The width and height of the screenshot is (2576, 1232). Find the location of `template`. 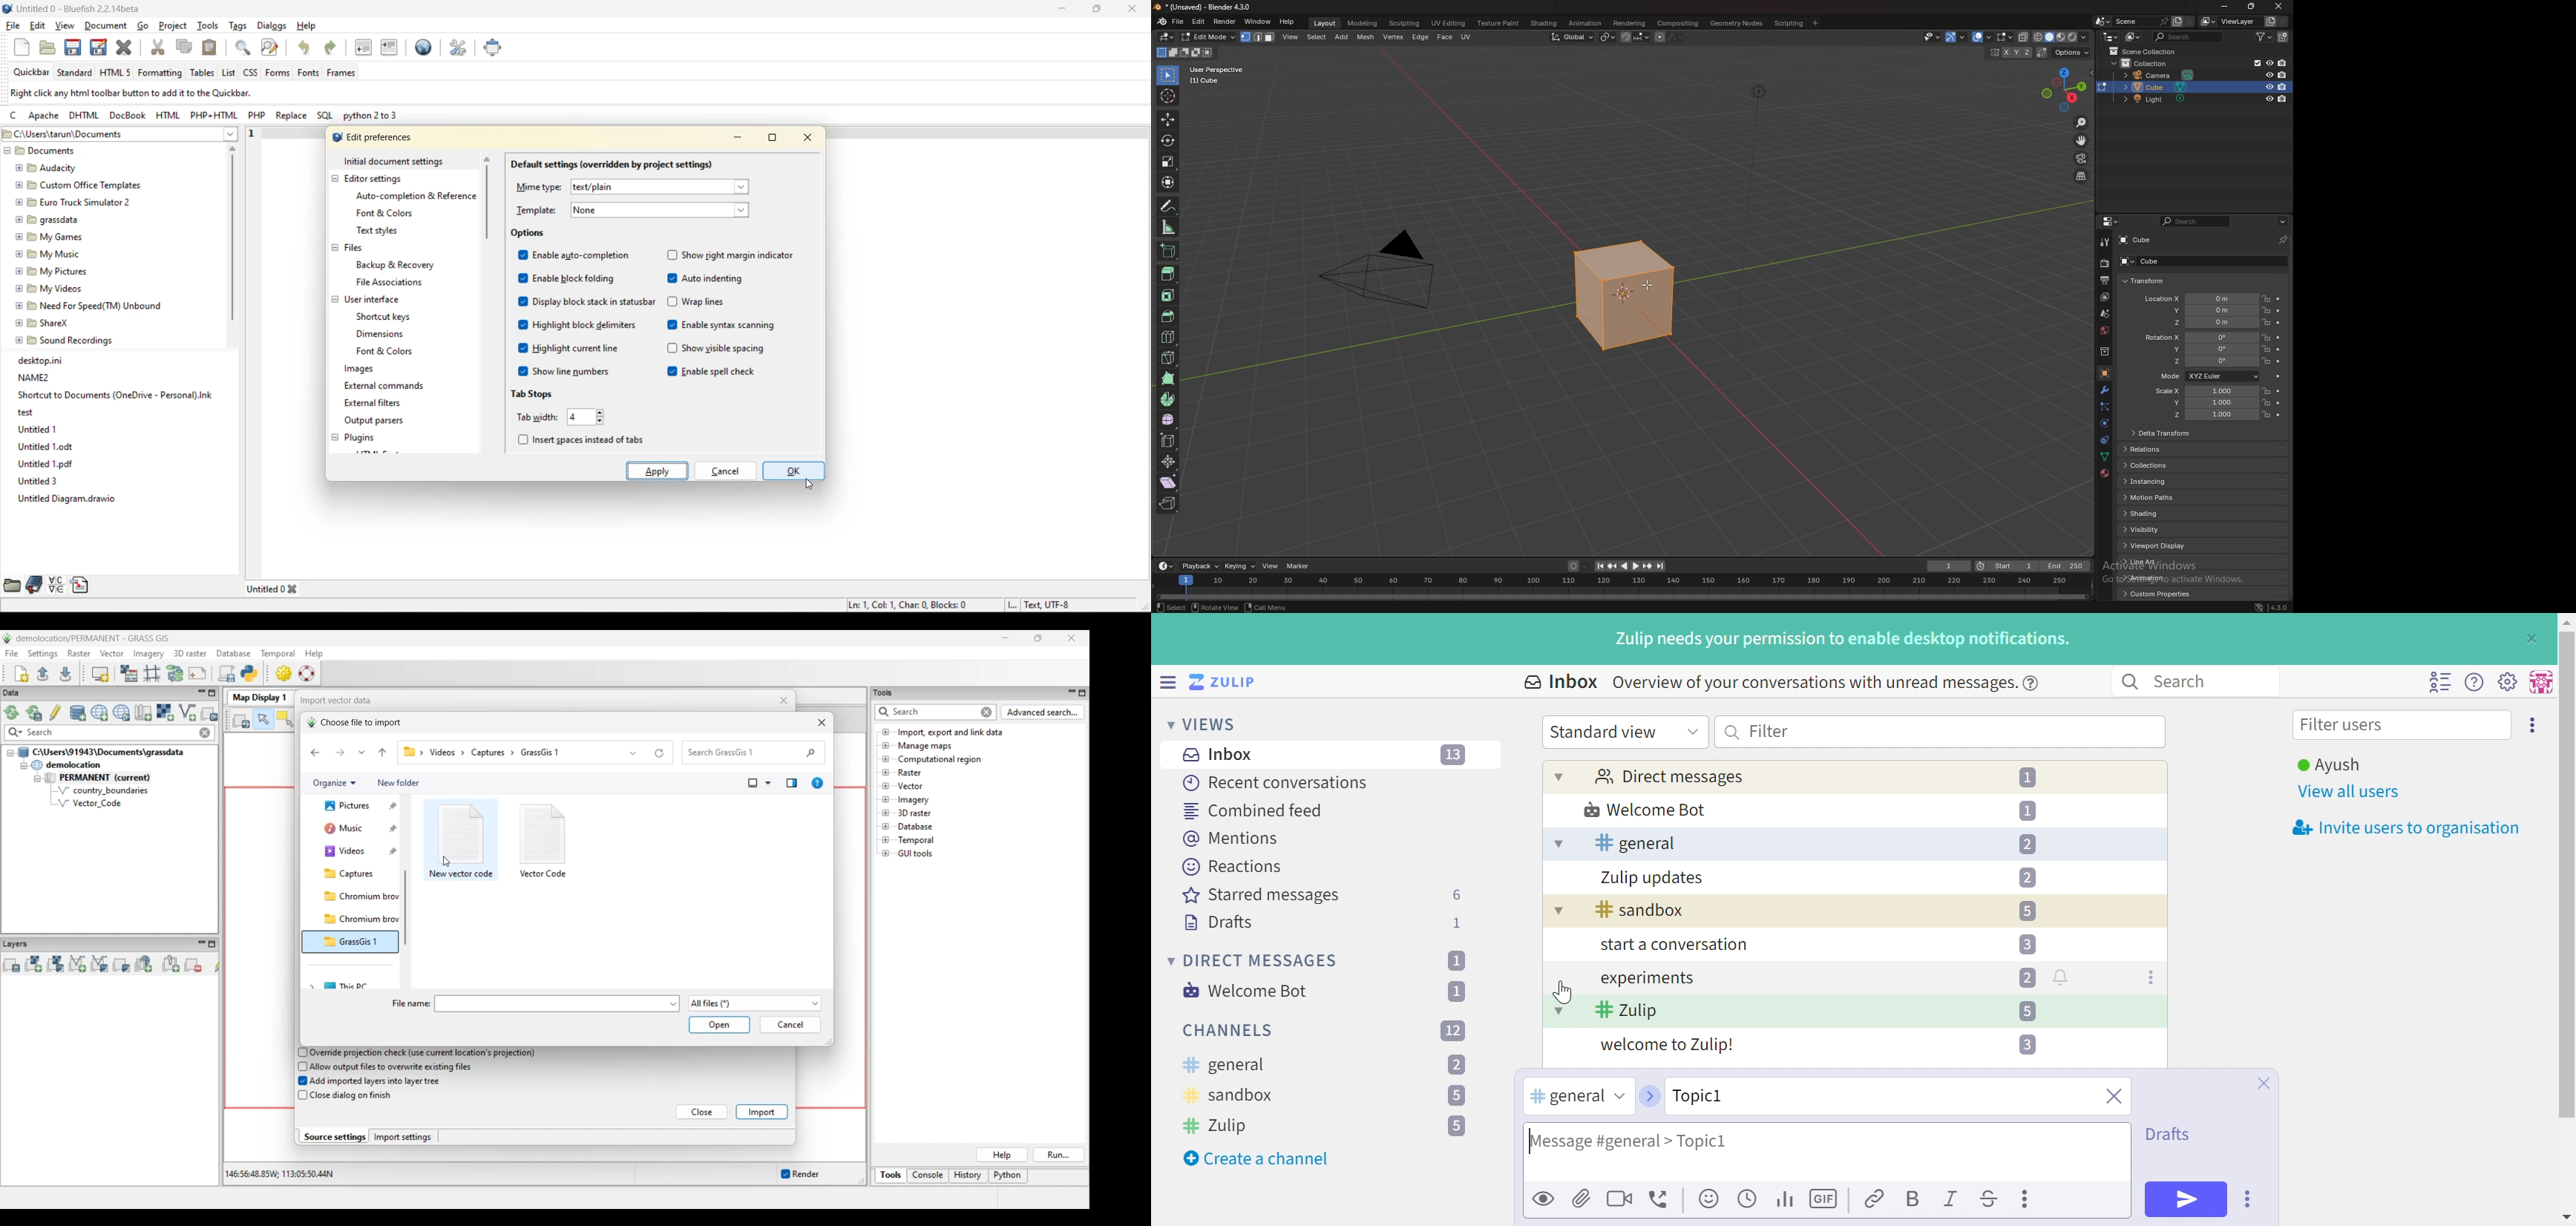

template is located at coordinates (635, 210).